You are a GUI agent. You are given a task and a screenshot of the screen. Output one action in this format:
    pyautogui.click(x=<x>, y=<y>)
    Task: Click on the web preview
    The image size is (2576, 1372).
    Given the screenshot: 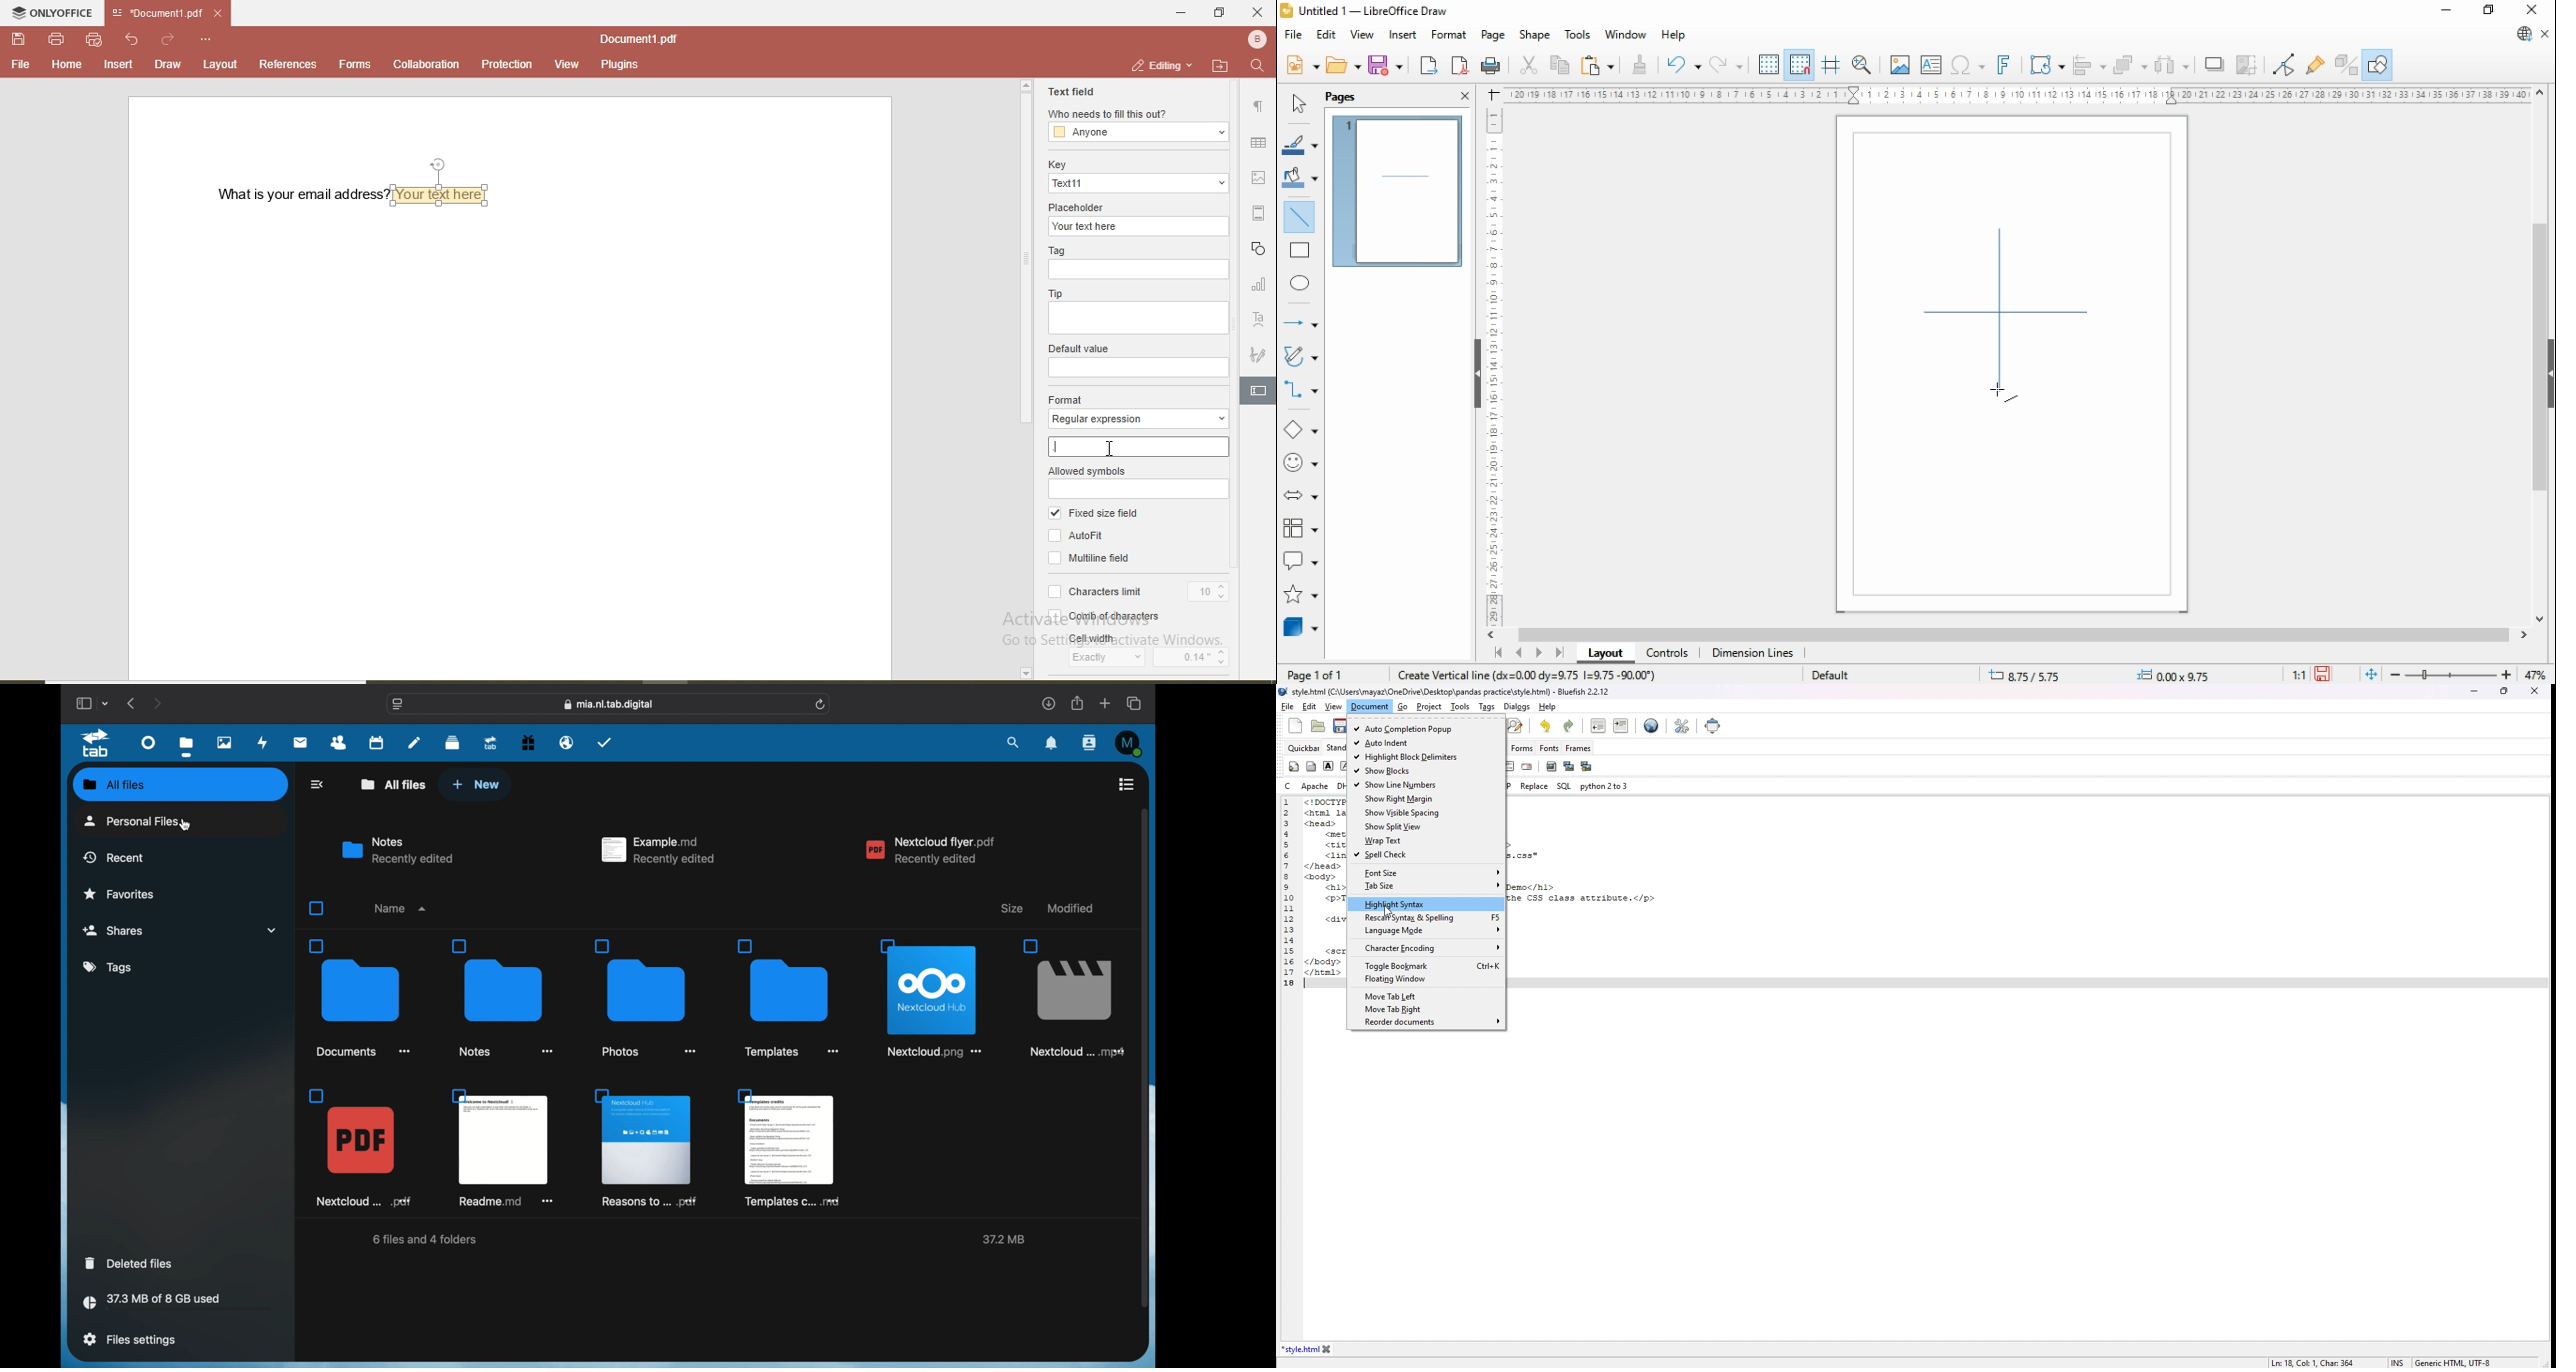 What is the action you would take?
    pyautogui.click(x=1651, y=725)
    